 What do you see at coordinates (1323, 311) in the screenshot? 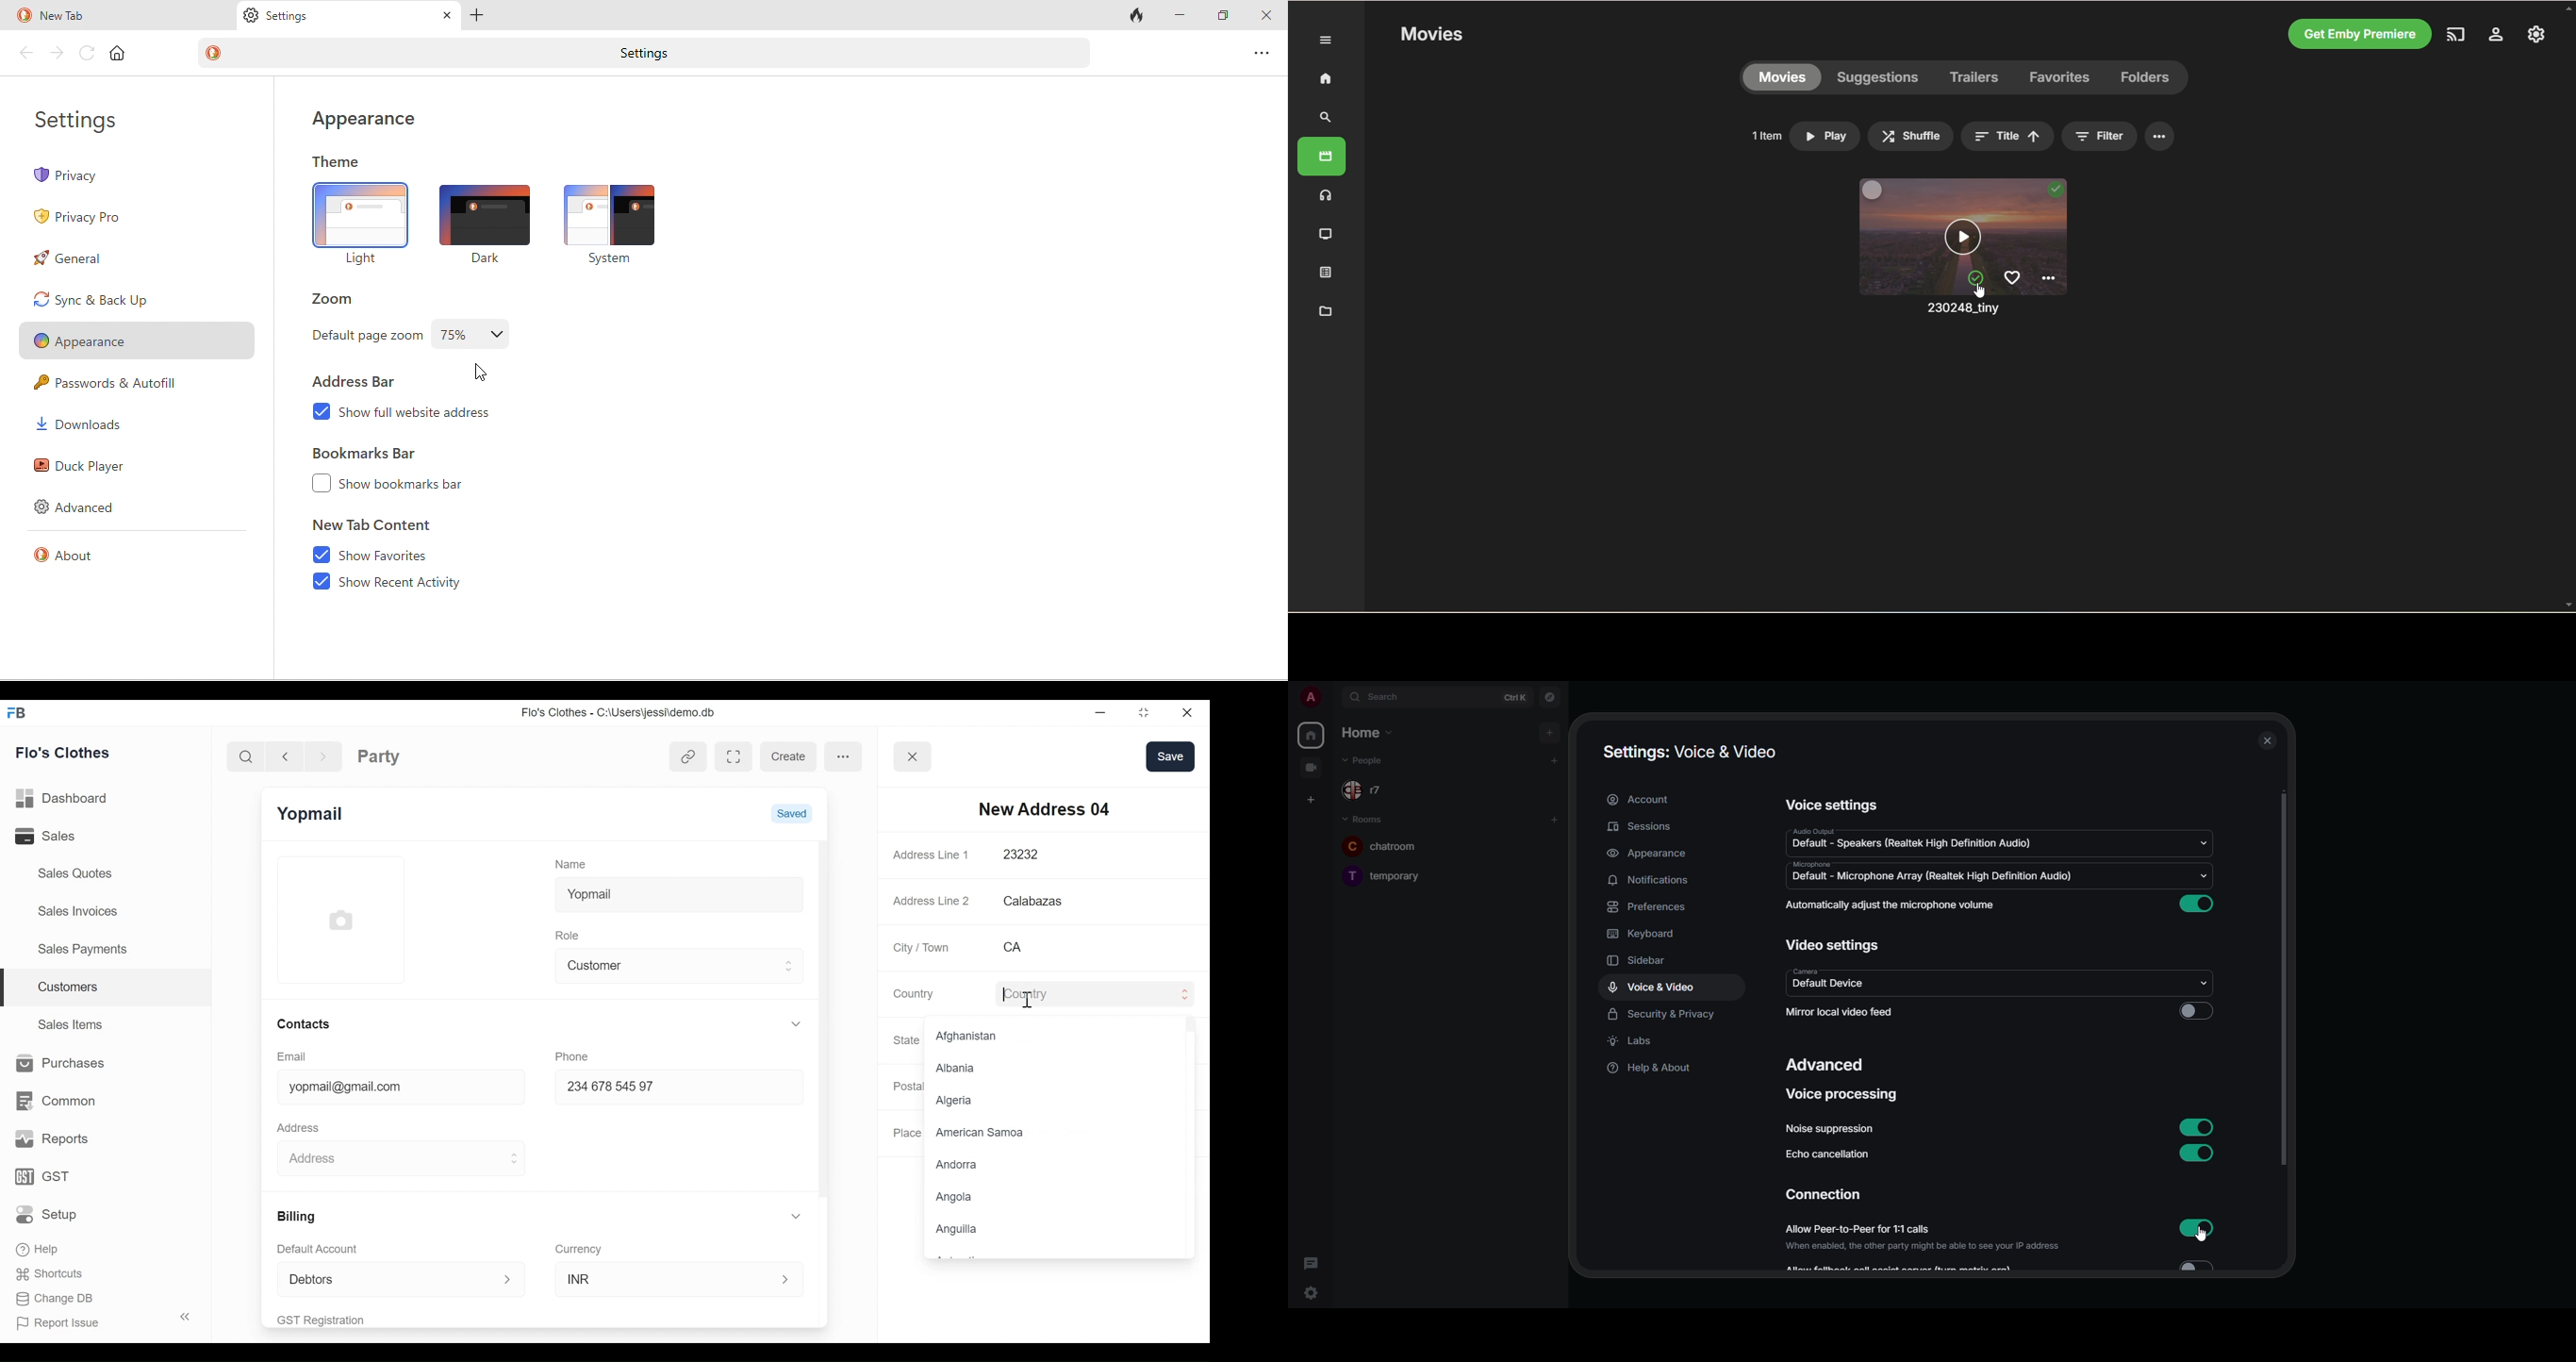
I see `metadata manager` at bounding box center [1323, 311].